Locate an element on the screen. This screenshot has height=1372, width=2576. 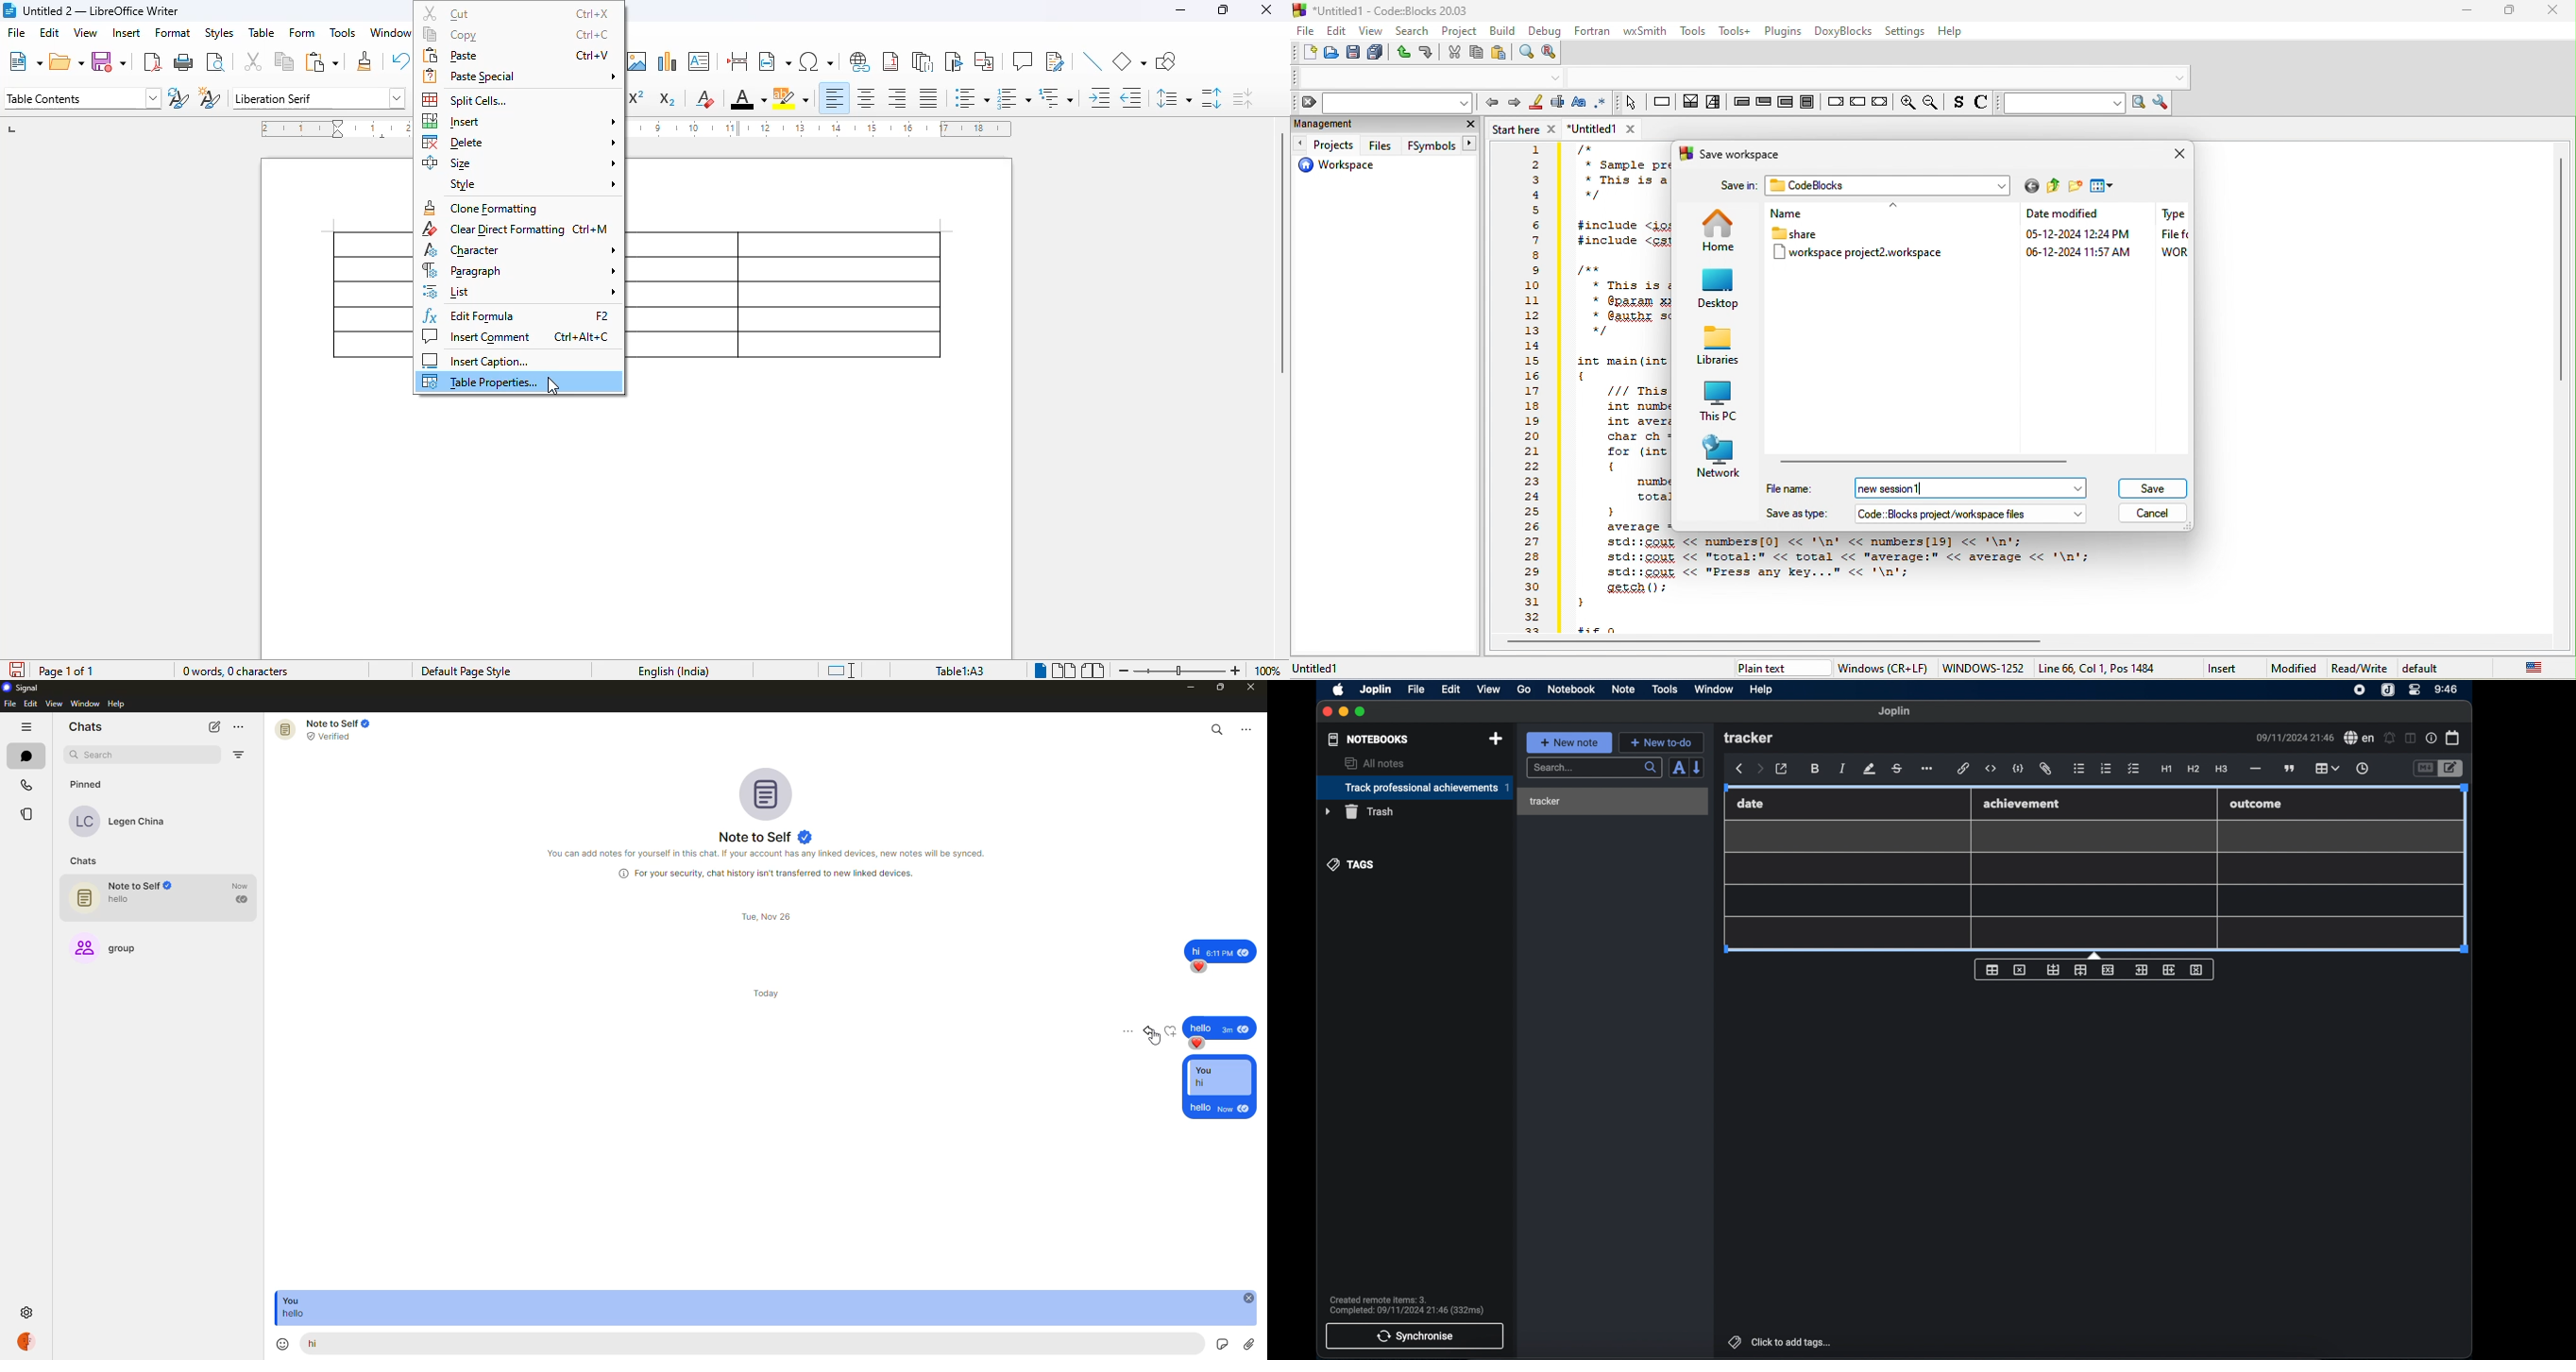
notebooks is located at coordinates (1367, 739).